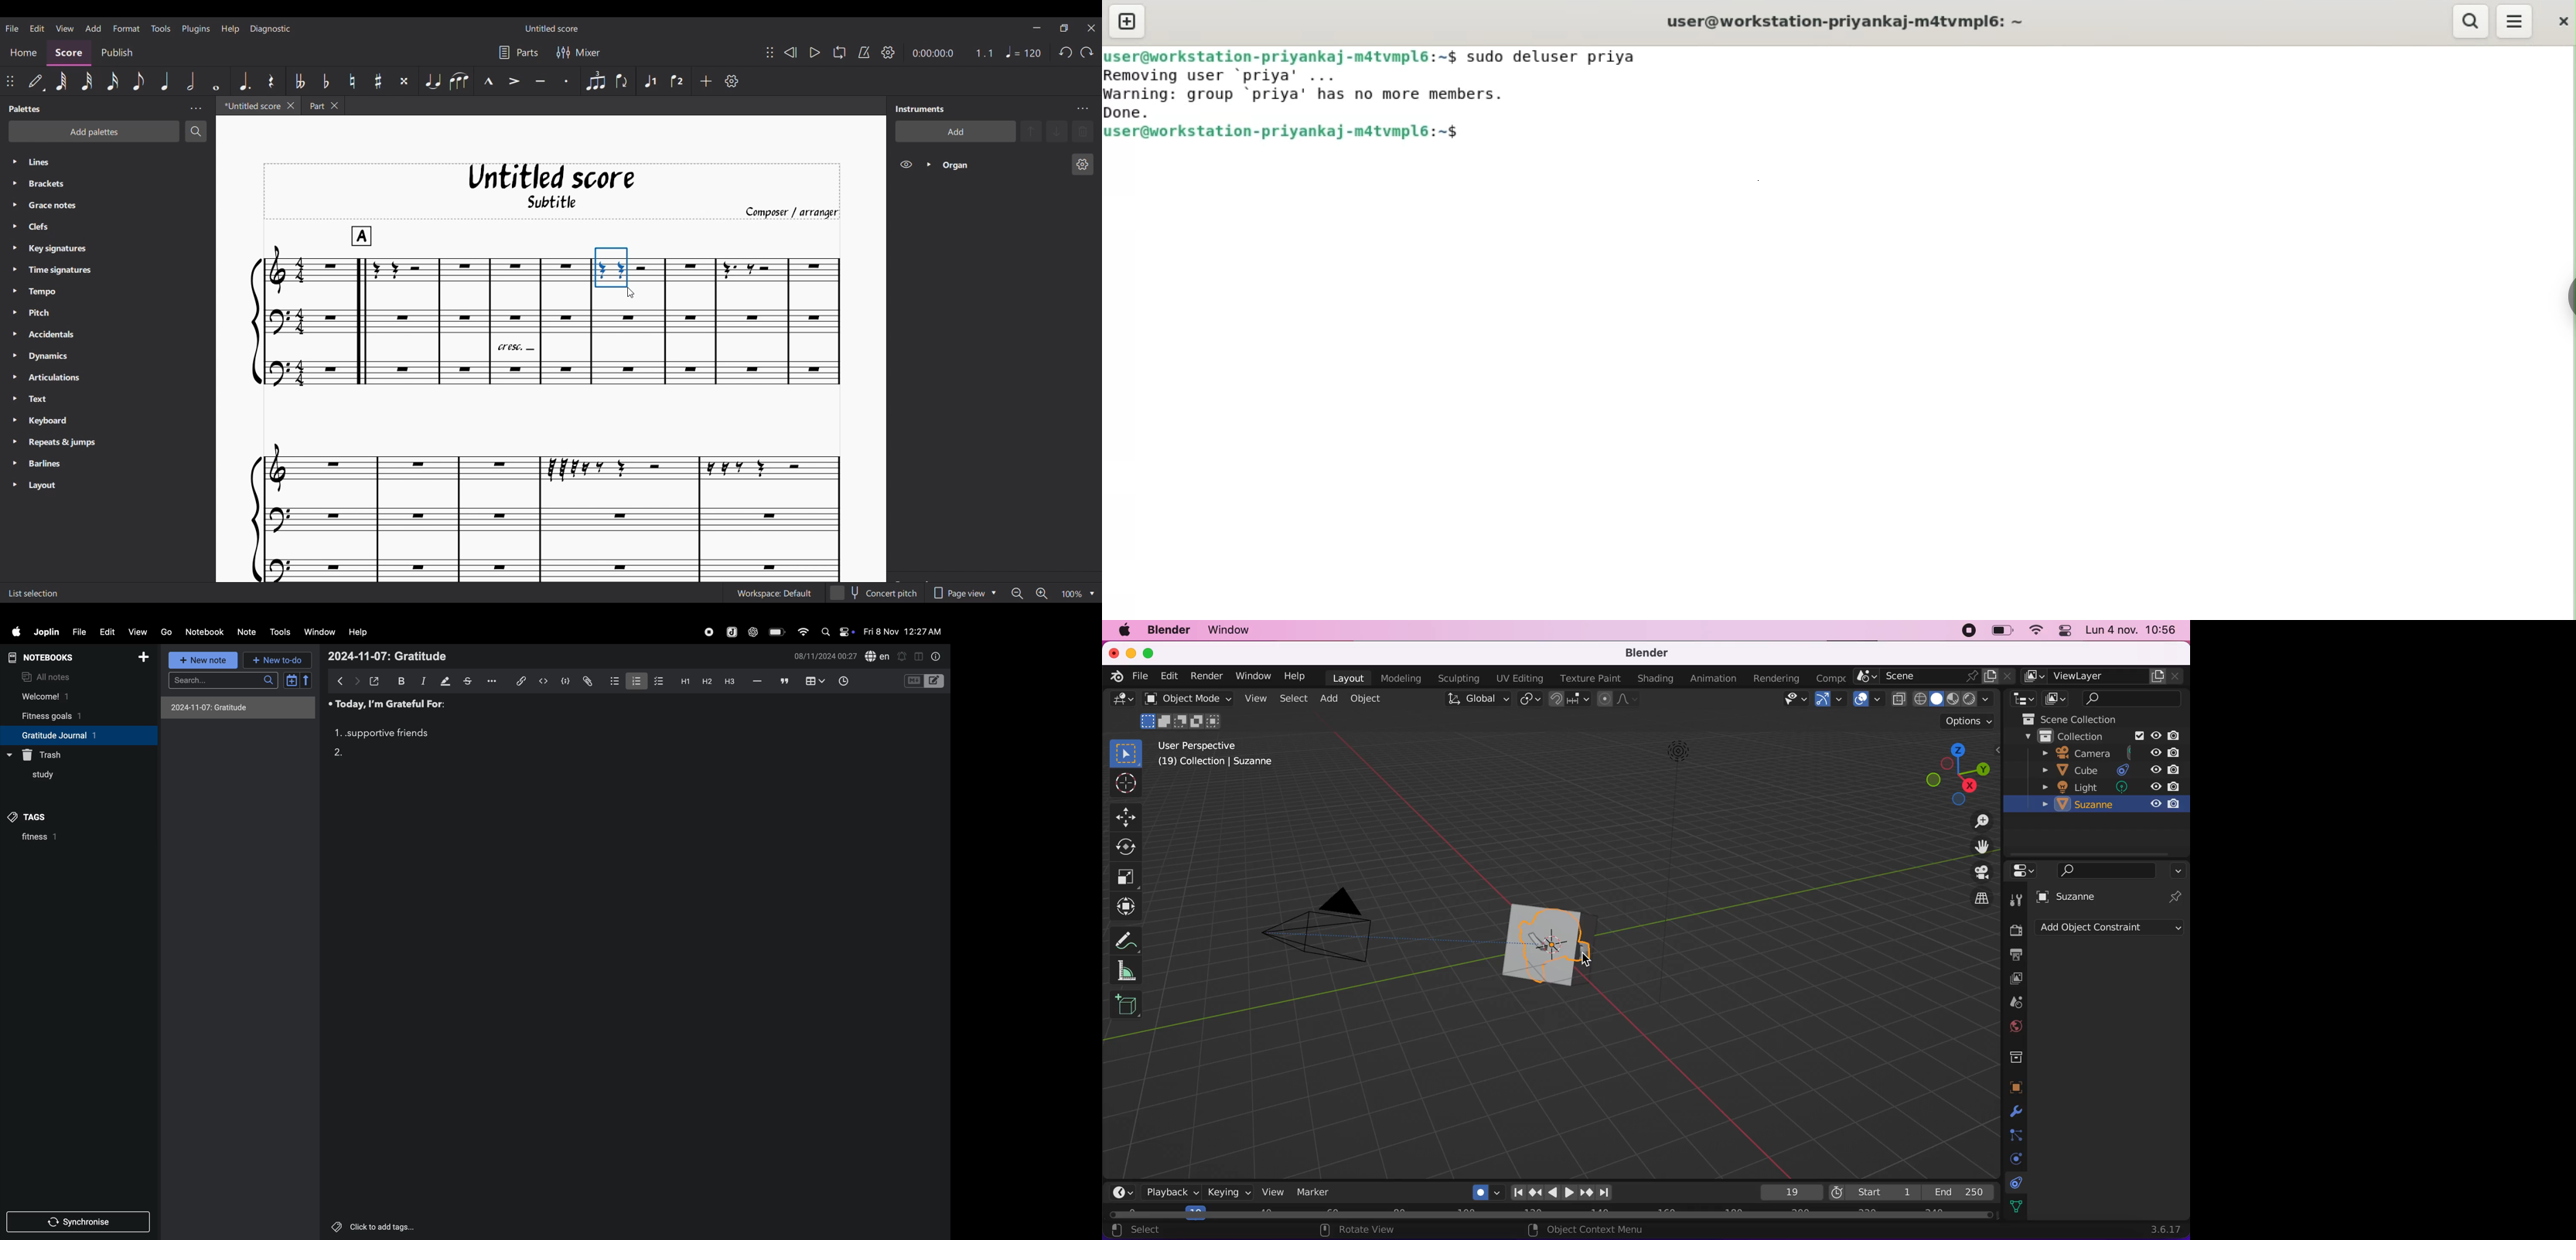 This screenshot has height=1260, width=2576. What do you see at coordinates (445, 681) in the screenshot?
I see `highlight` at bounding box center [445, 681].